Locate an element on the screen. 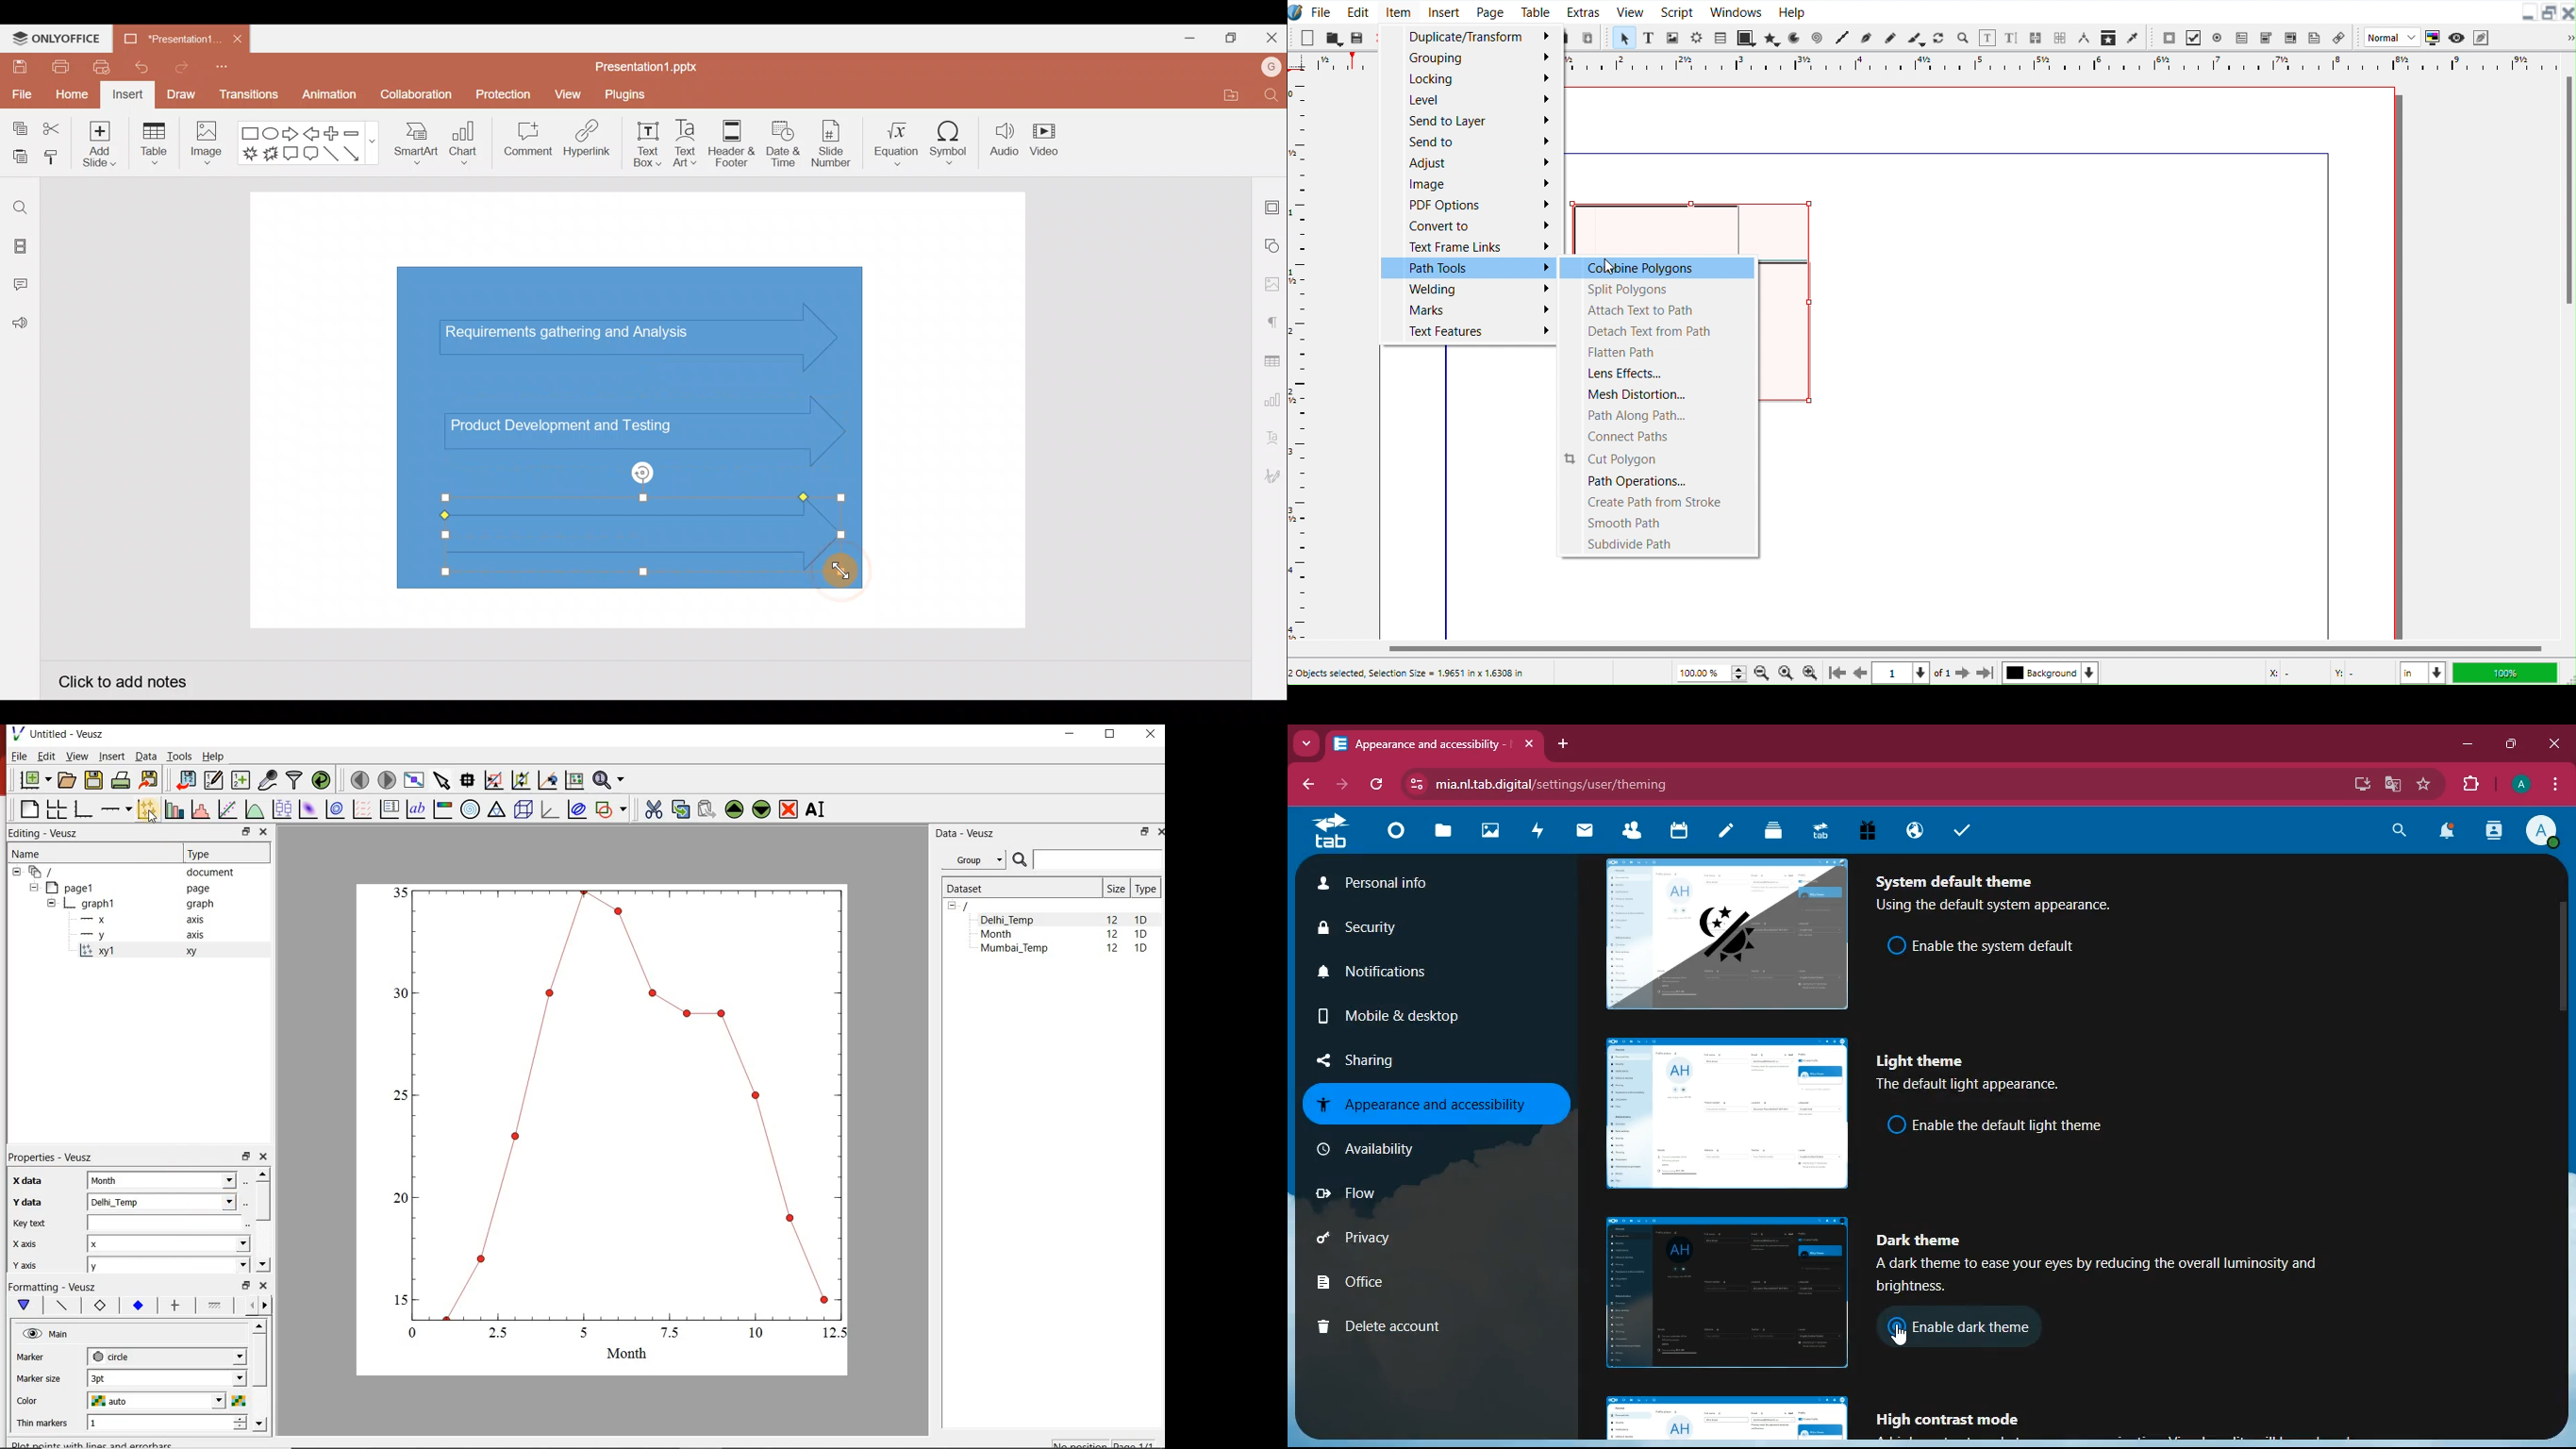 This screenshot has height=1456, width=2576. Vertical Scroll Bar is located at coordinates (2567, 344).